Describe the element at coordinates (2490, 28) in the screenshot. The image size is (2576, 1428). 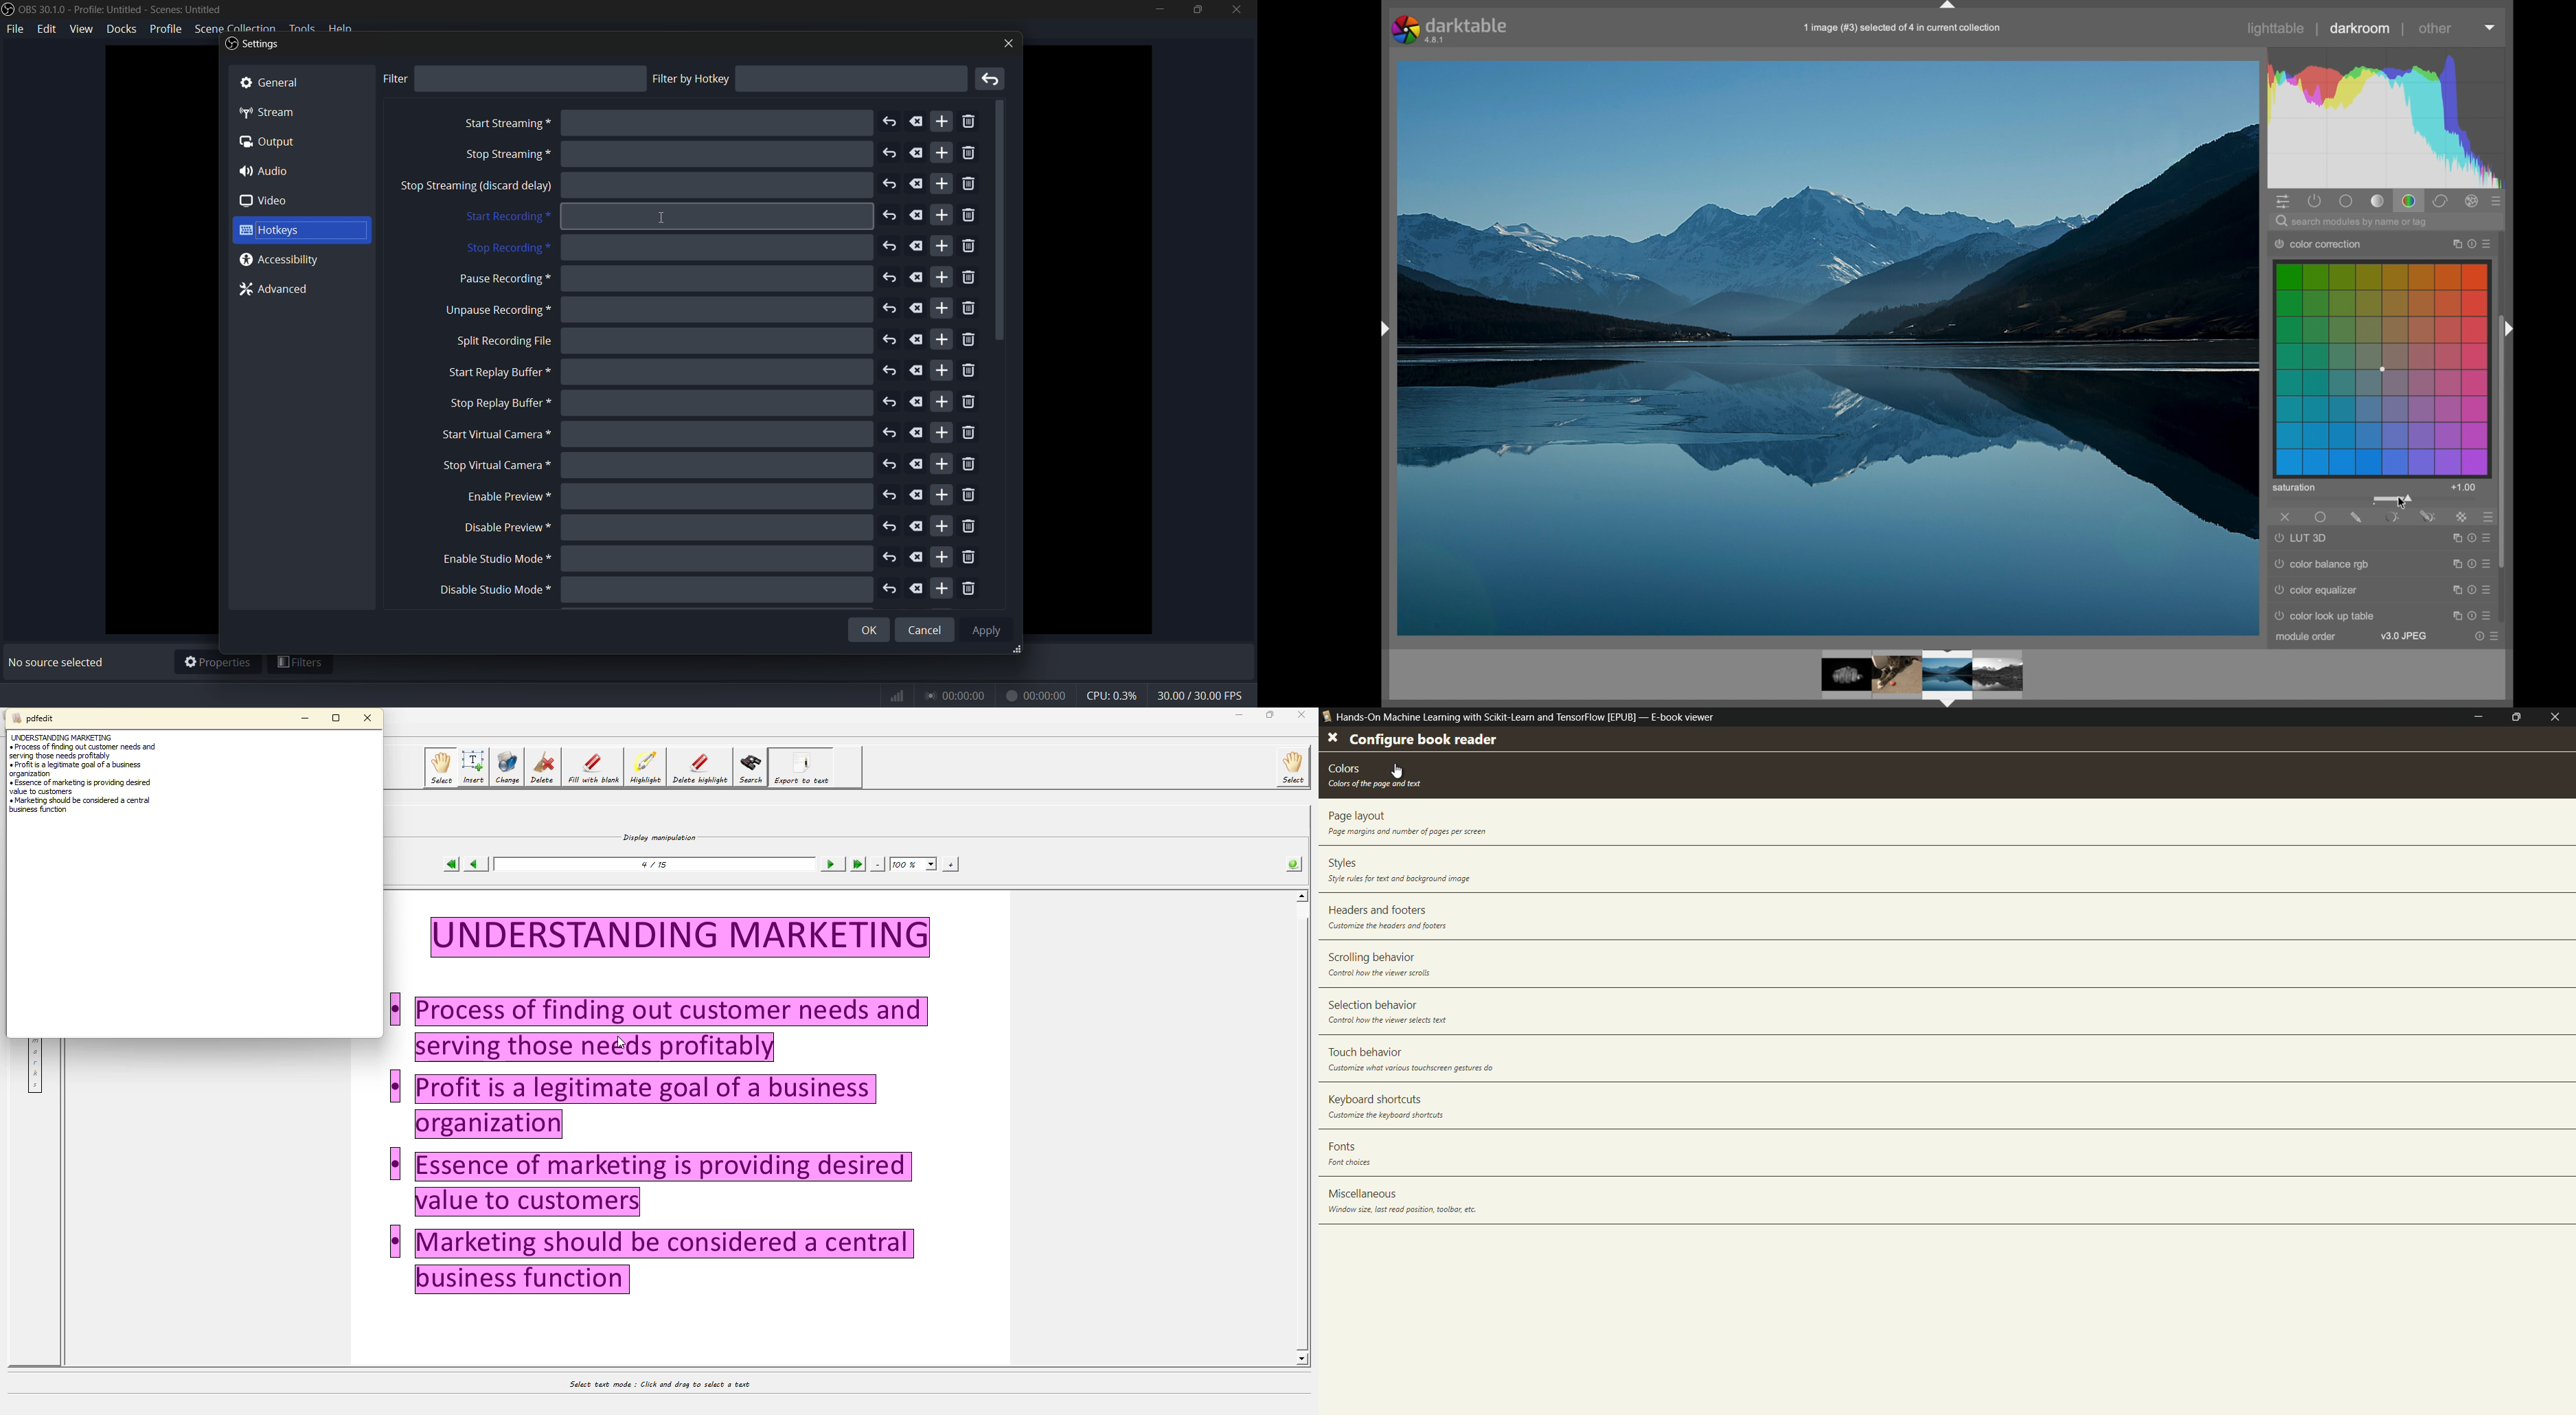
I see `dropdown` at that location.